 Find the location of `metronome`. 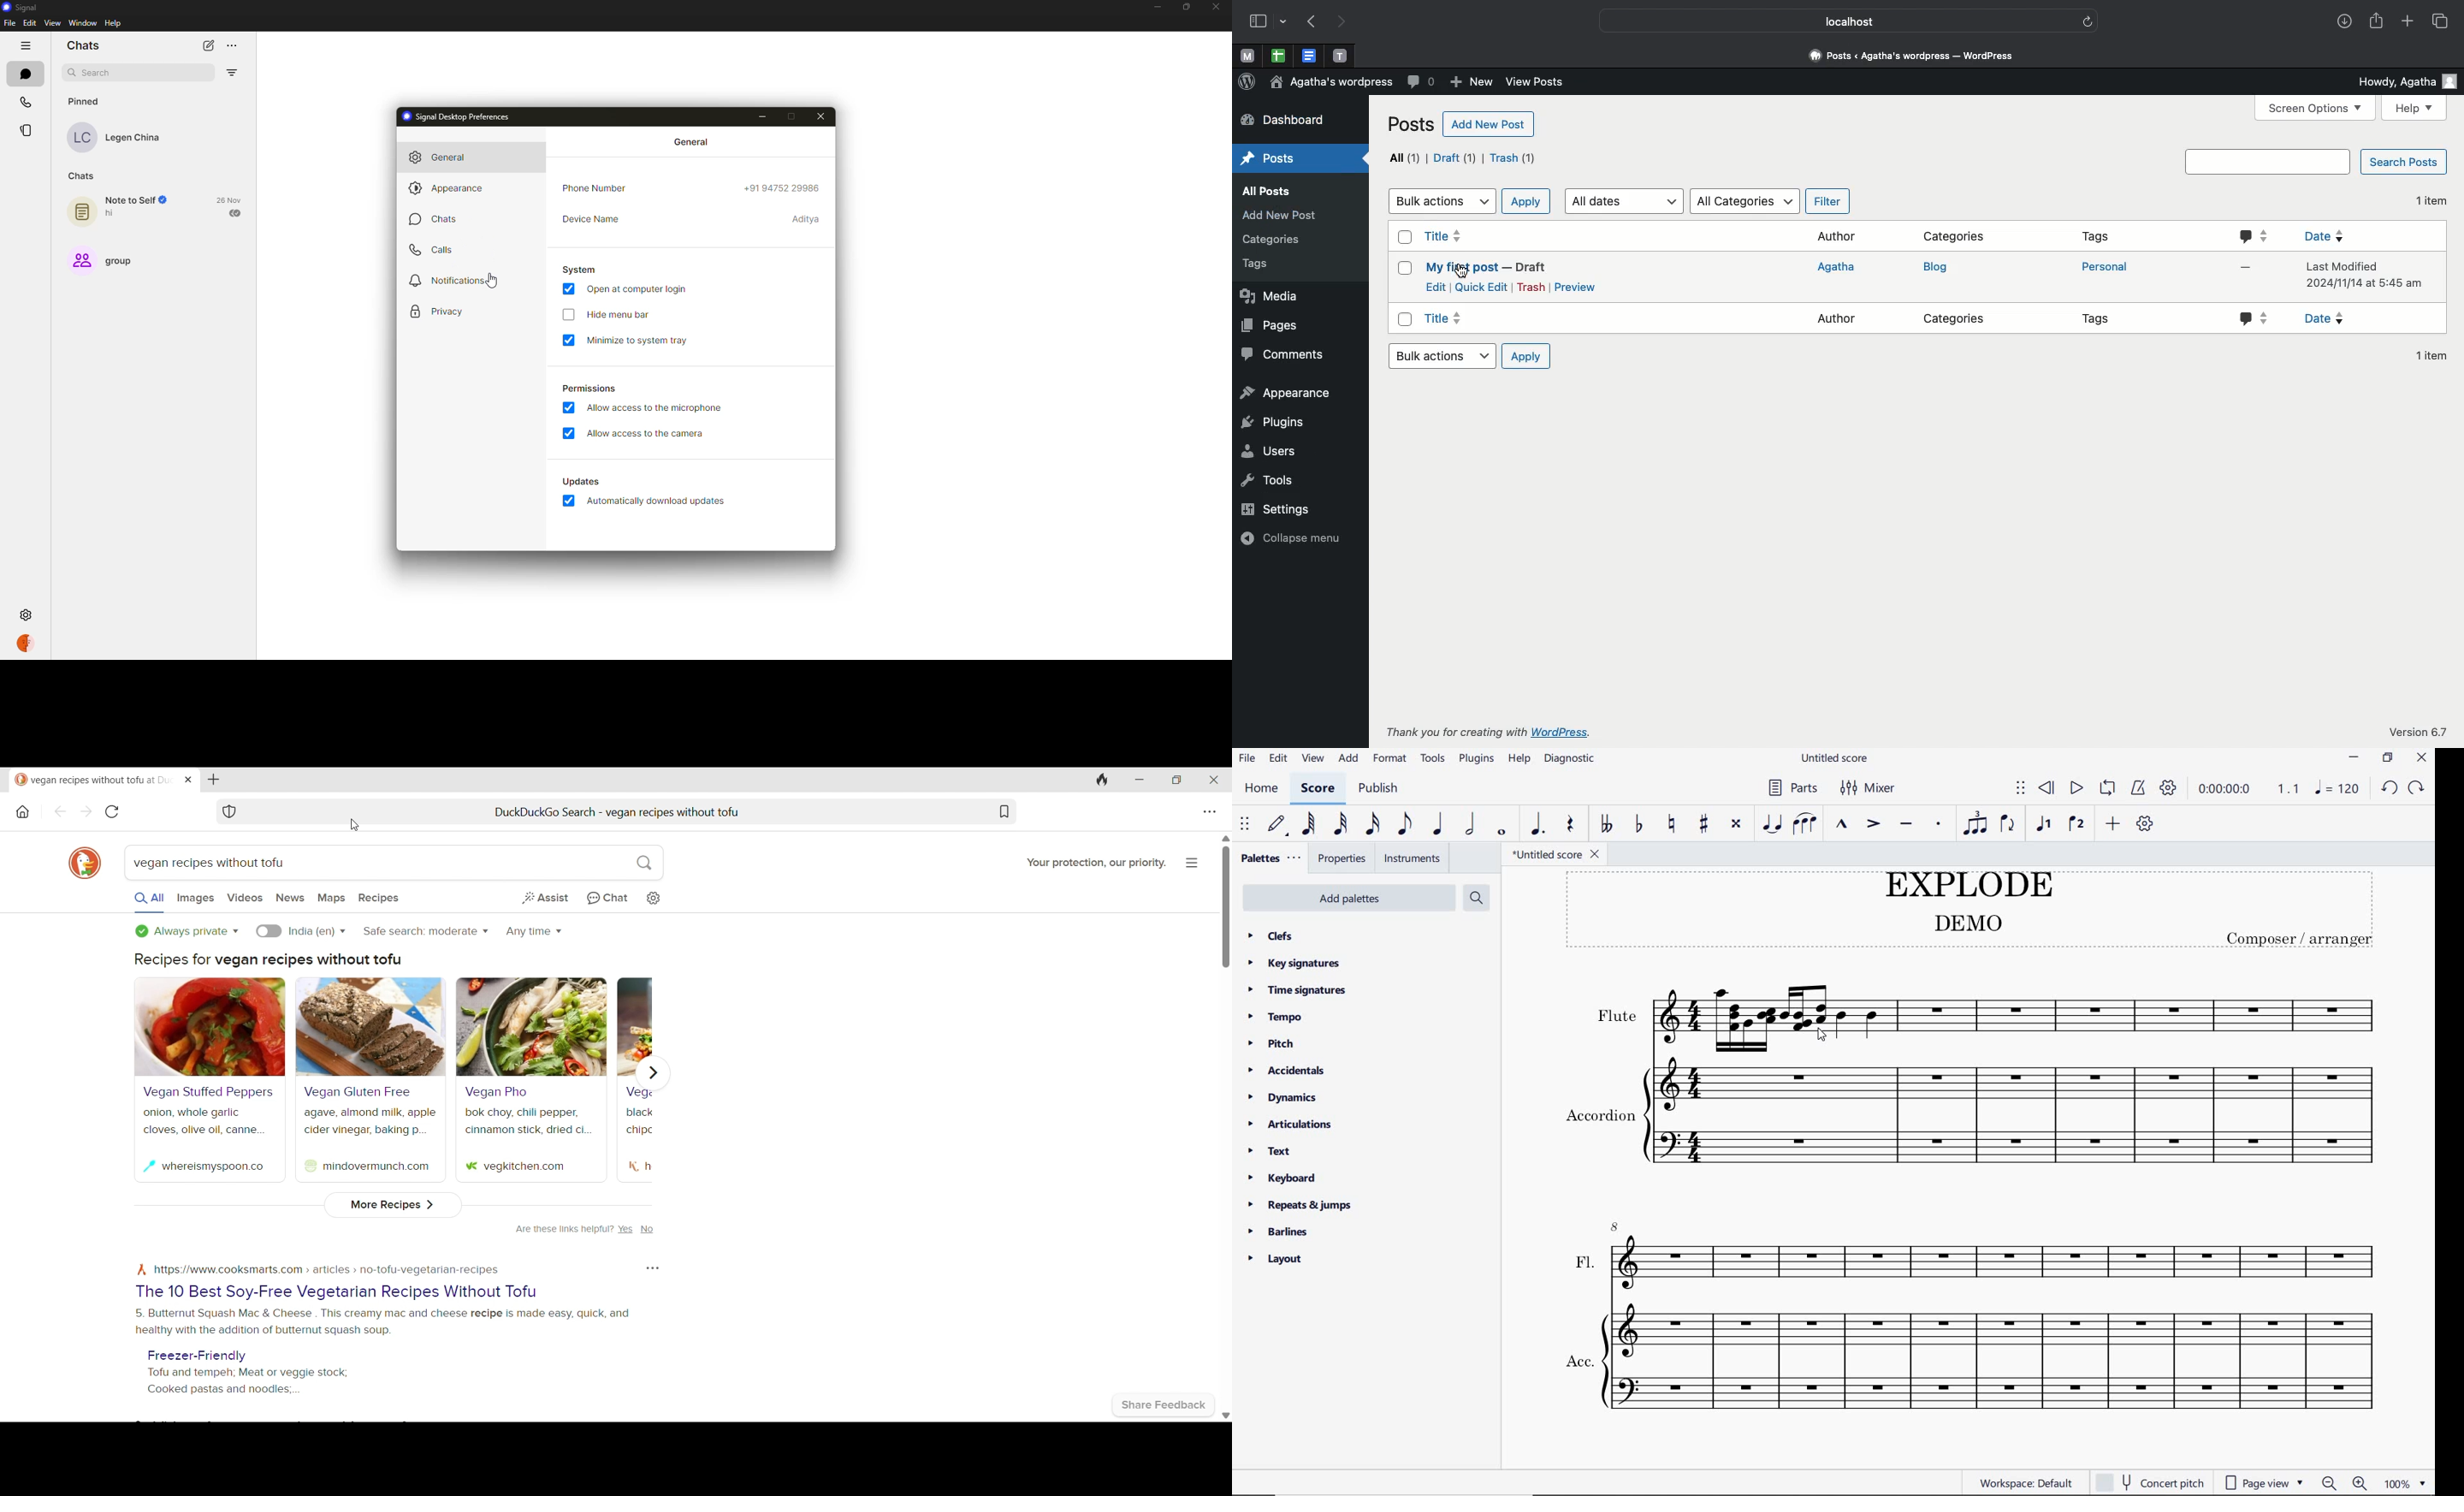

metronome is located at coordinates (2138, 787).